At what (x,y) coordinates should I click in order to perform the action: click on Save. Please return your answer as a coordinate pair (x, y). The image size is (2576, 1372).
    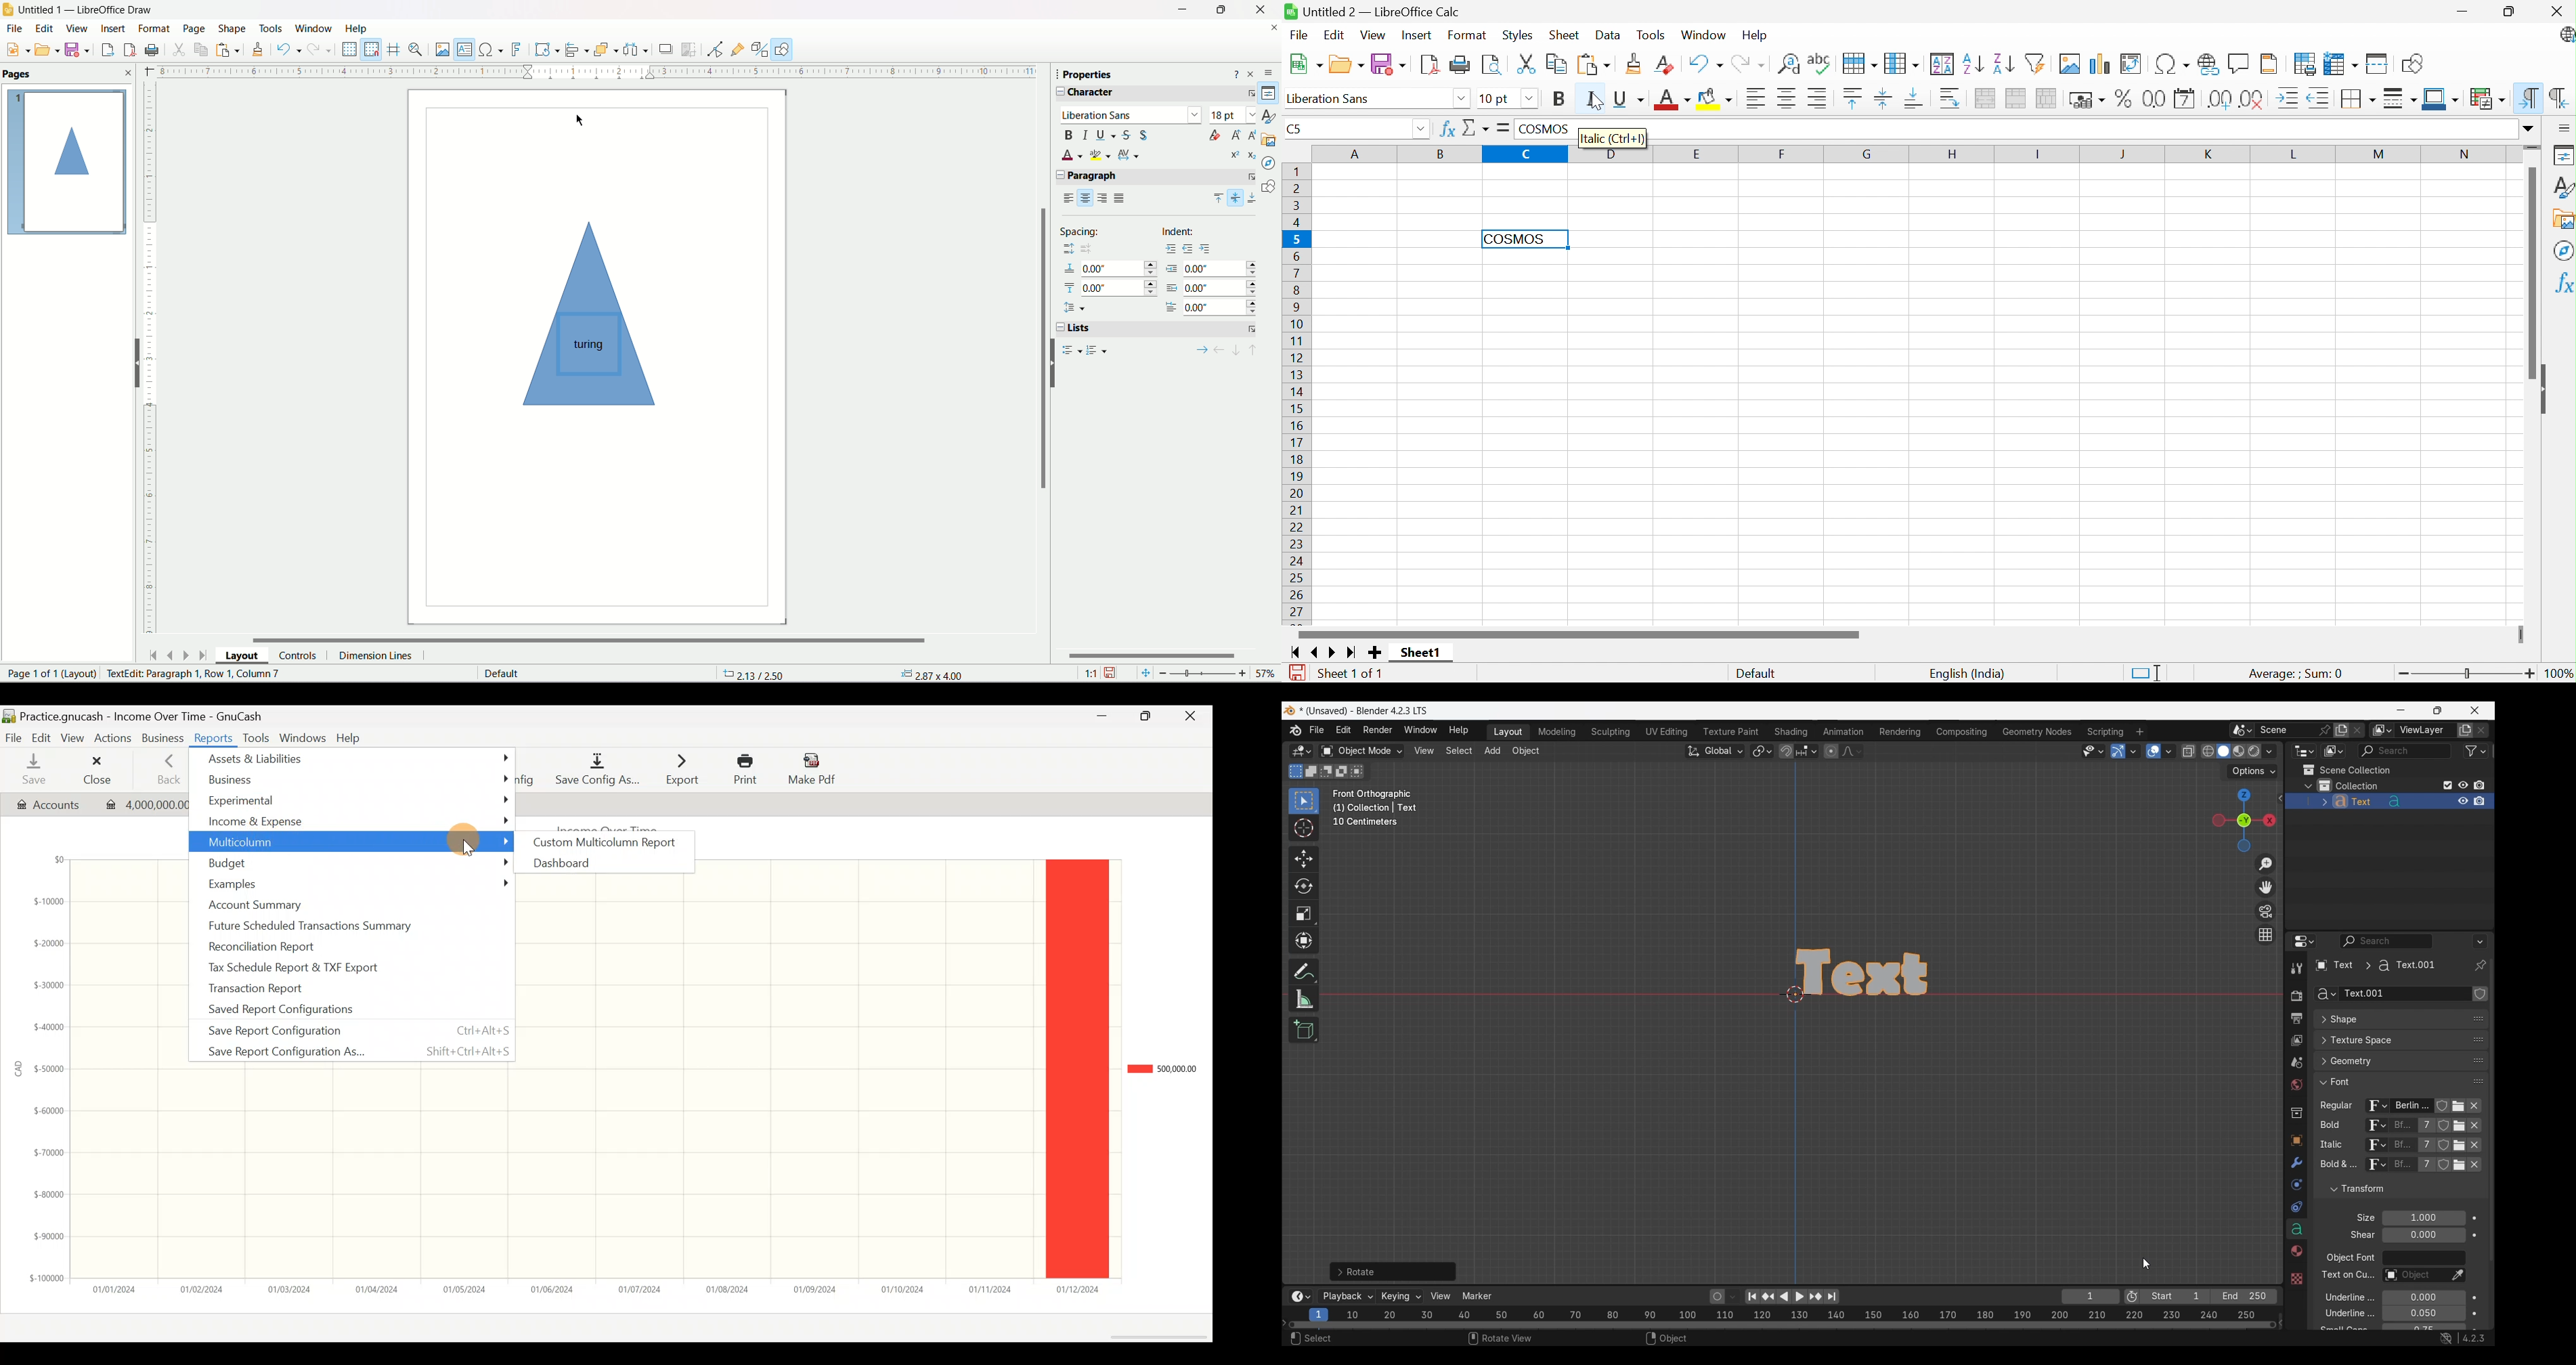
    Looking at the image, I should click on (33, 771).